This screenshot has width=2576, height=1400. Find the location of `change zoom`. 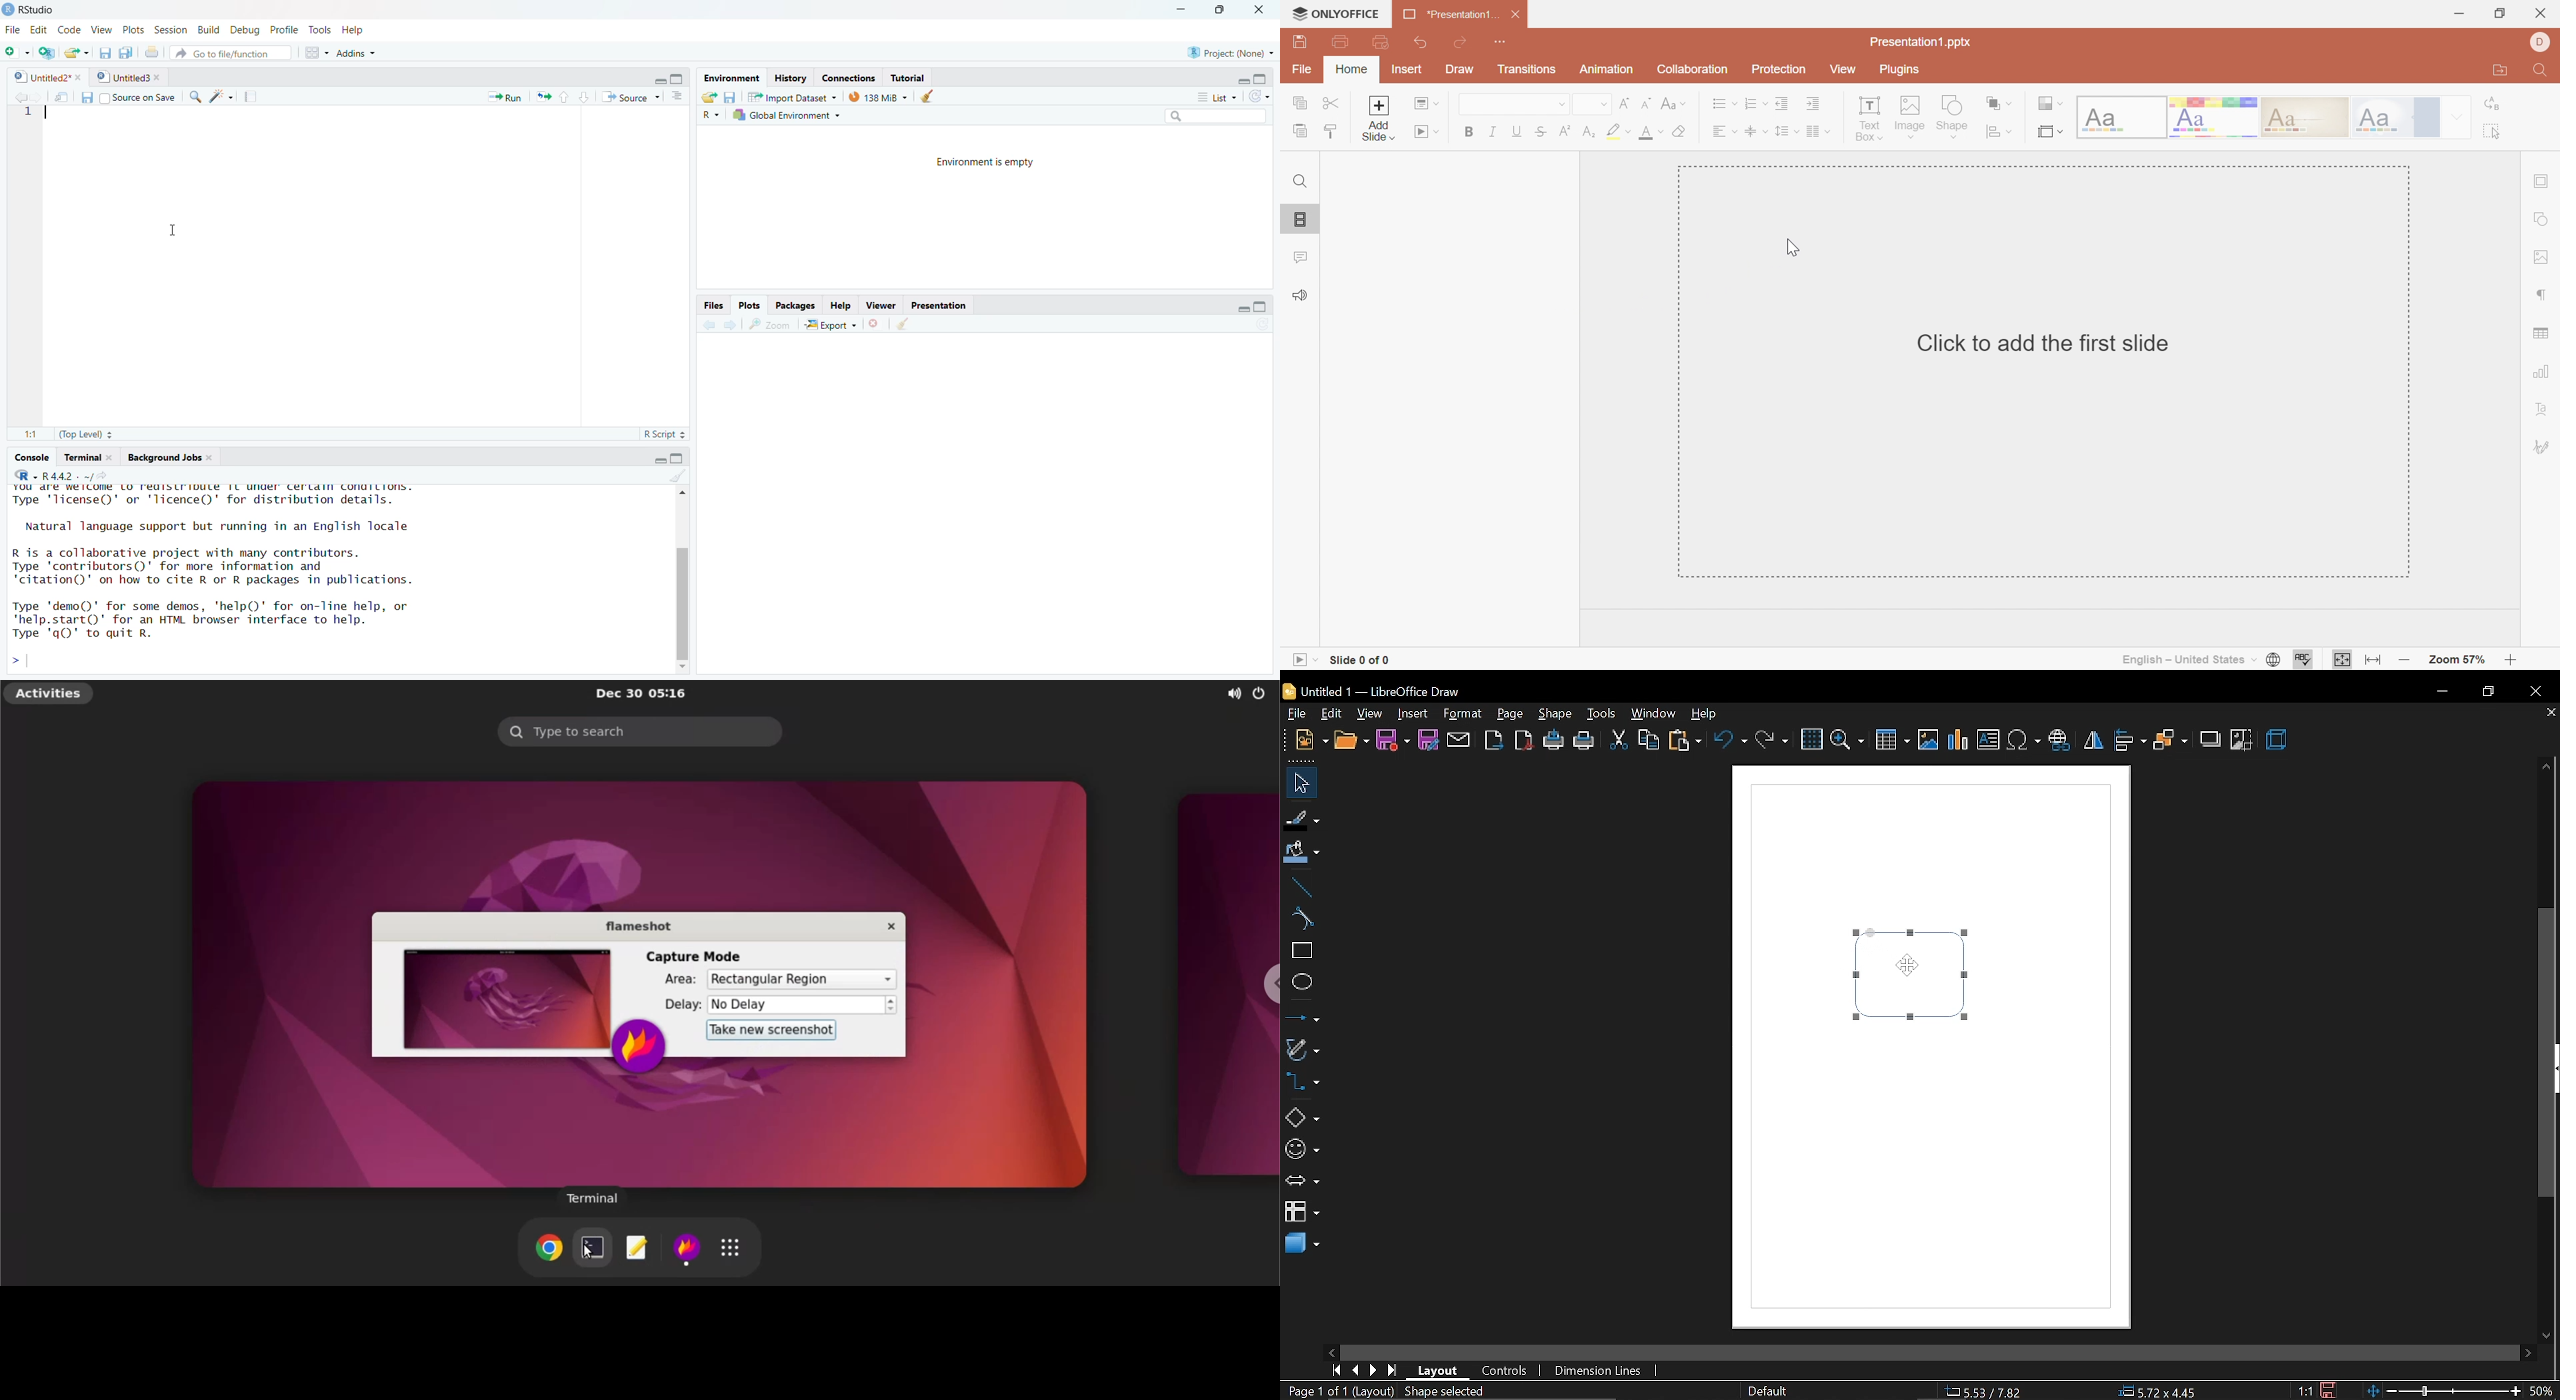

change zoom is located at coordinates (2443, 1392).